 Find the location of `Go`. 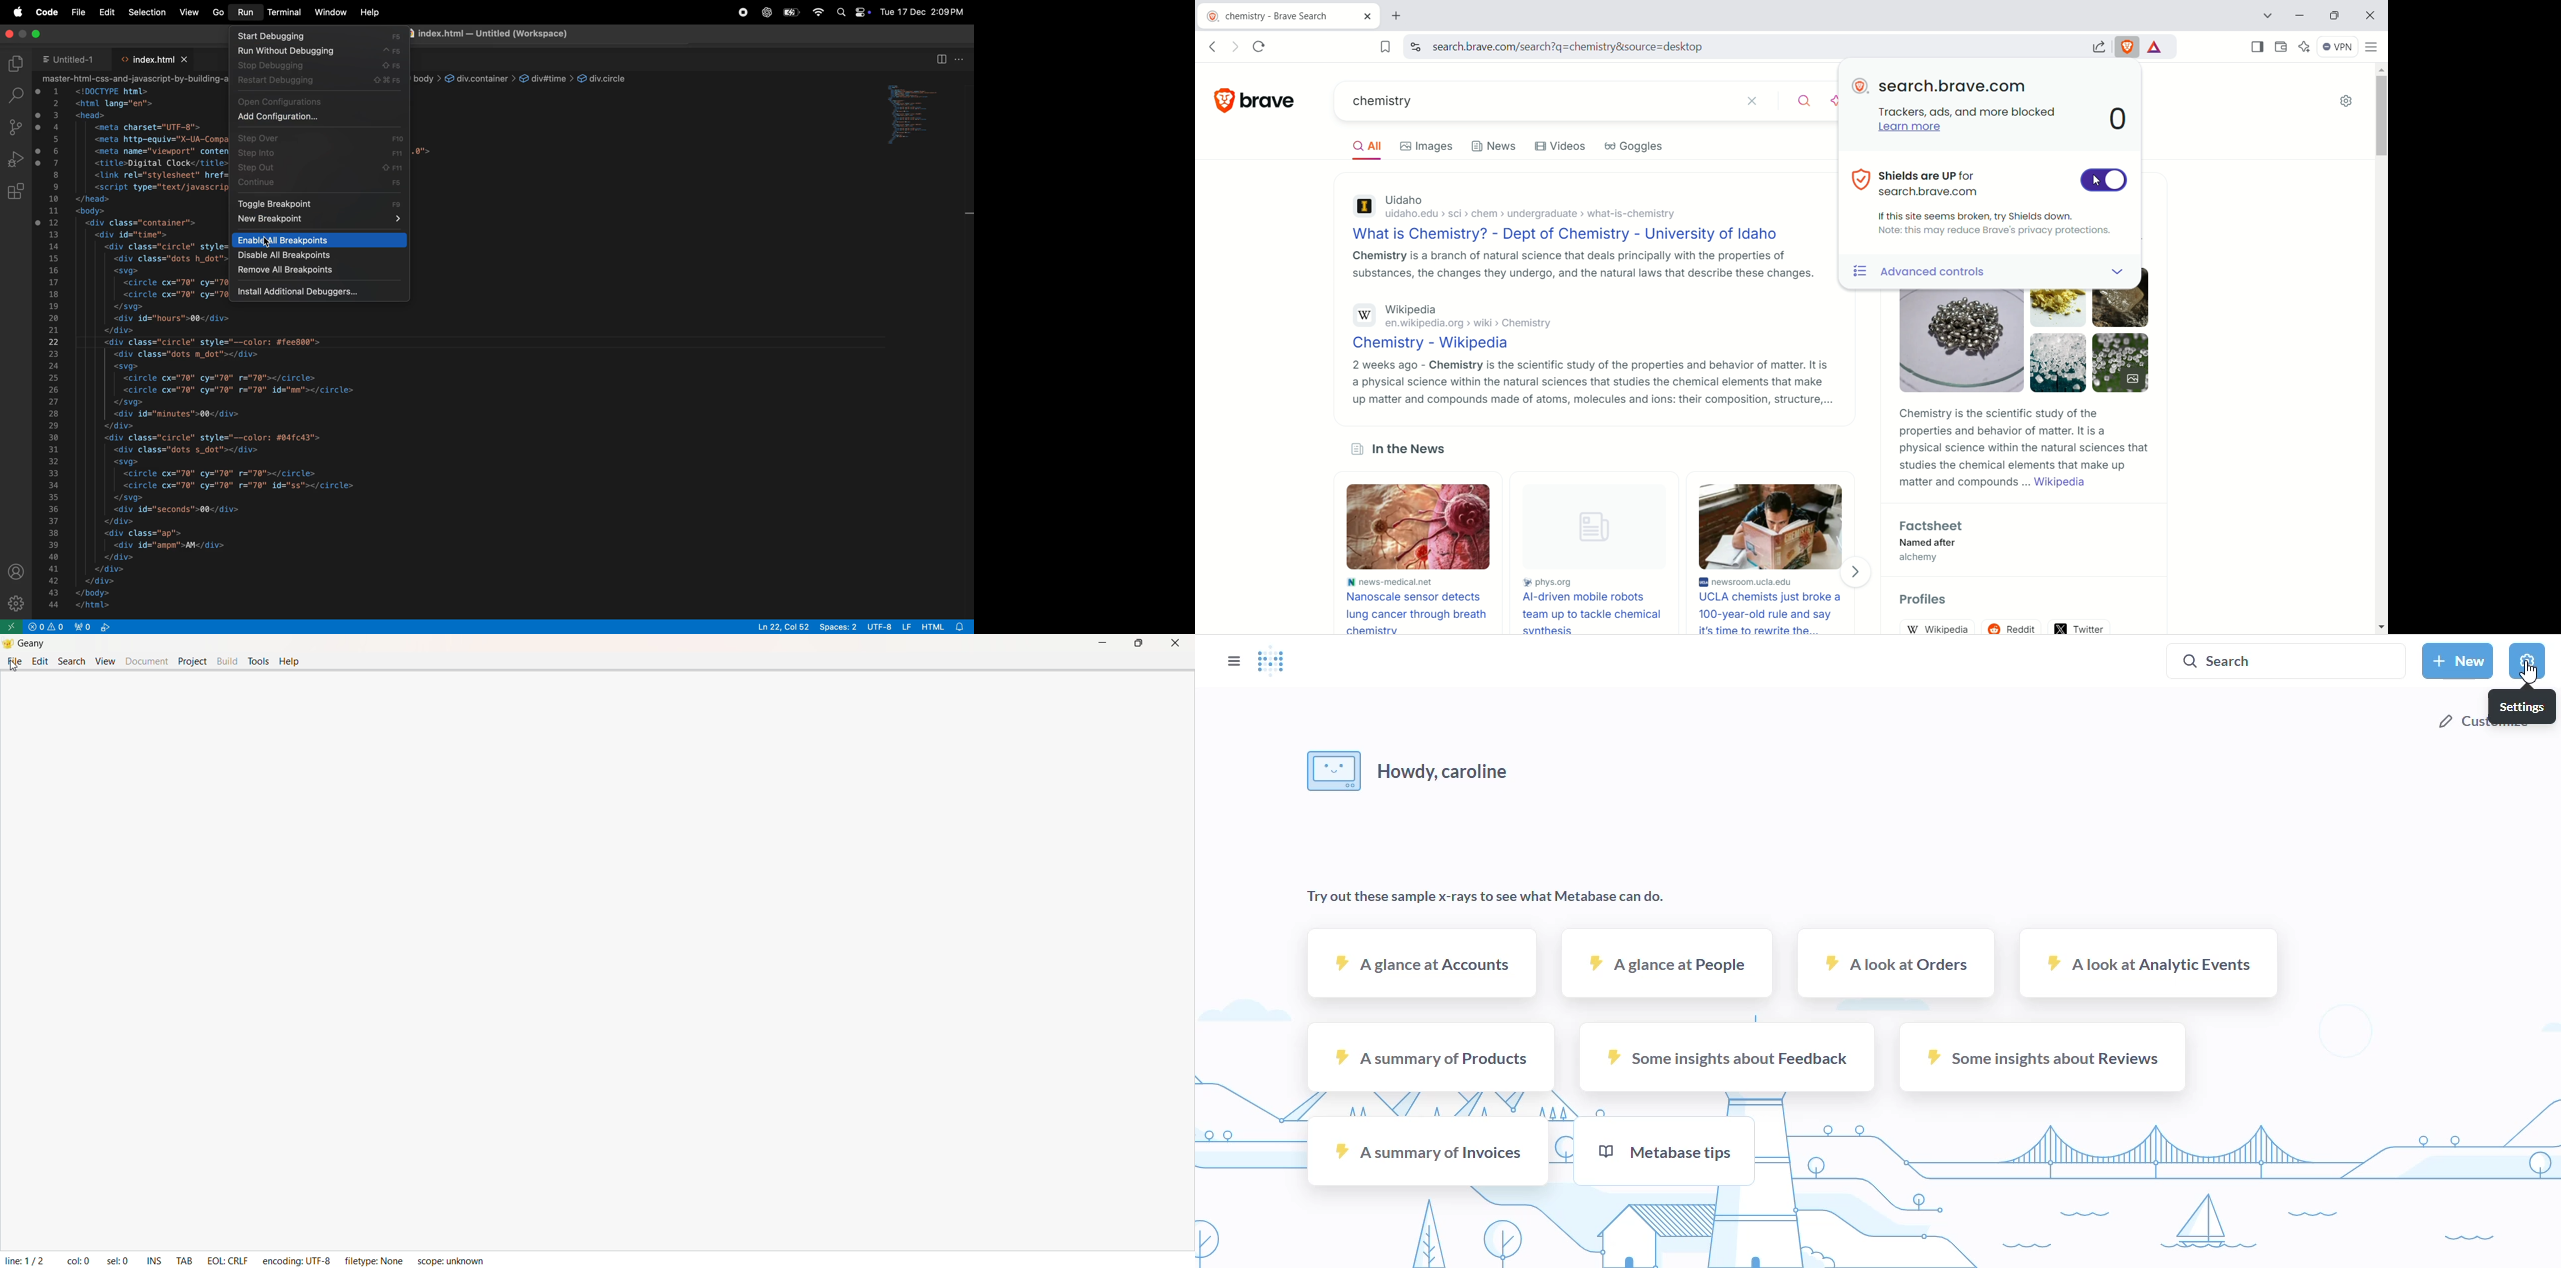

Go is located at coordinates (218, 13).